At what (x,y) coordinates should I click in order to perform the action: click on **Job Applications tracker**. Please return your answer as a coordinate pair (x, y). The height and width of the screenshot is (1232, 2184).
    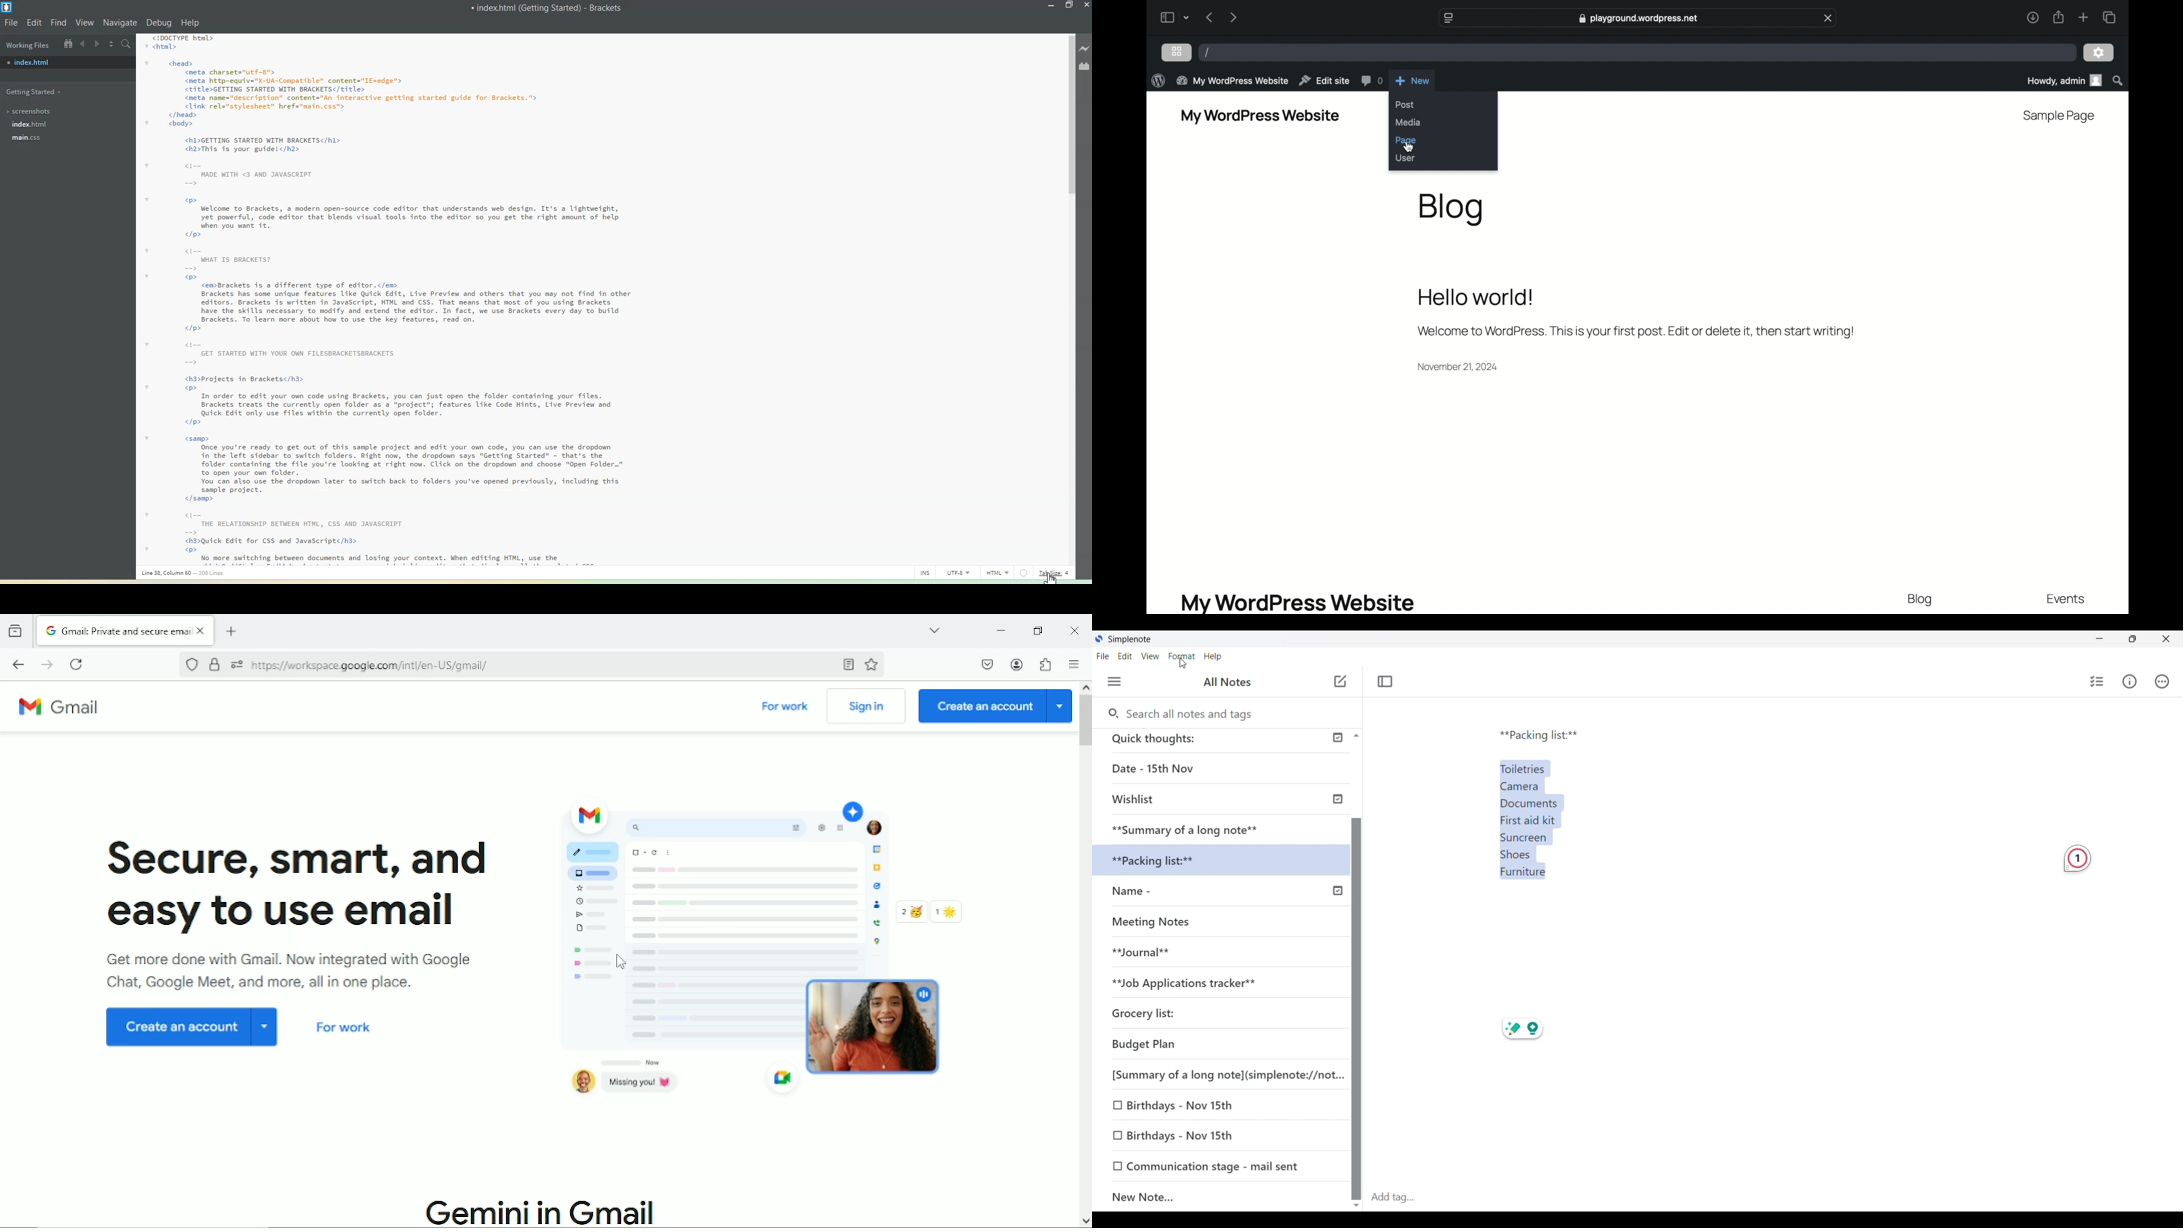
    Looking at the image, I should click on (1209, 983).